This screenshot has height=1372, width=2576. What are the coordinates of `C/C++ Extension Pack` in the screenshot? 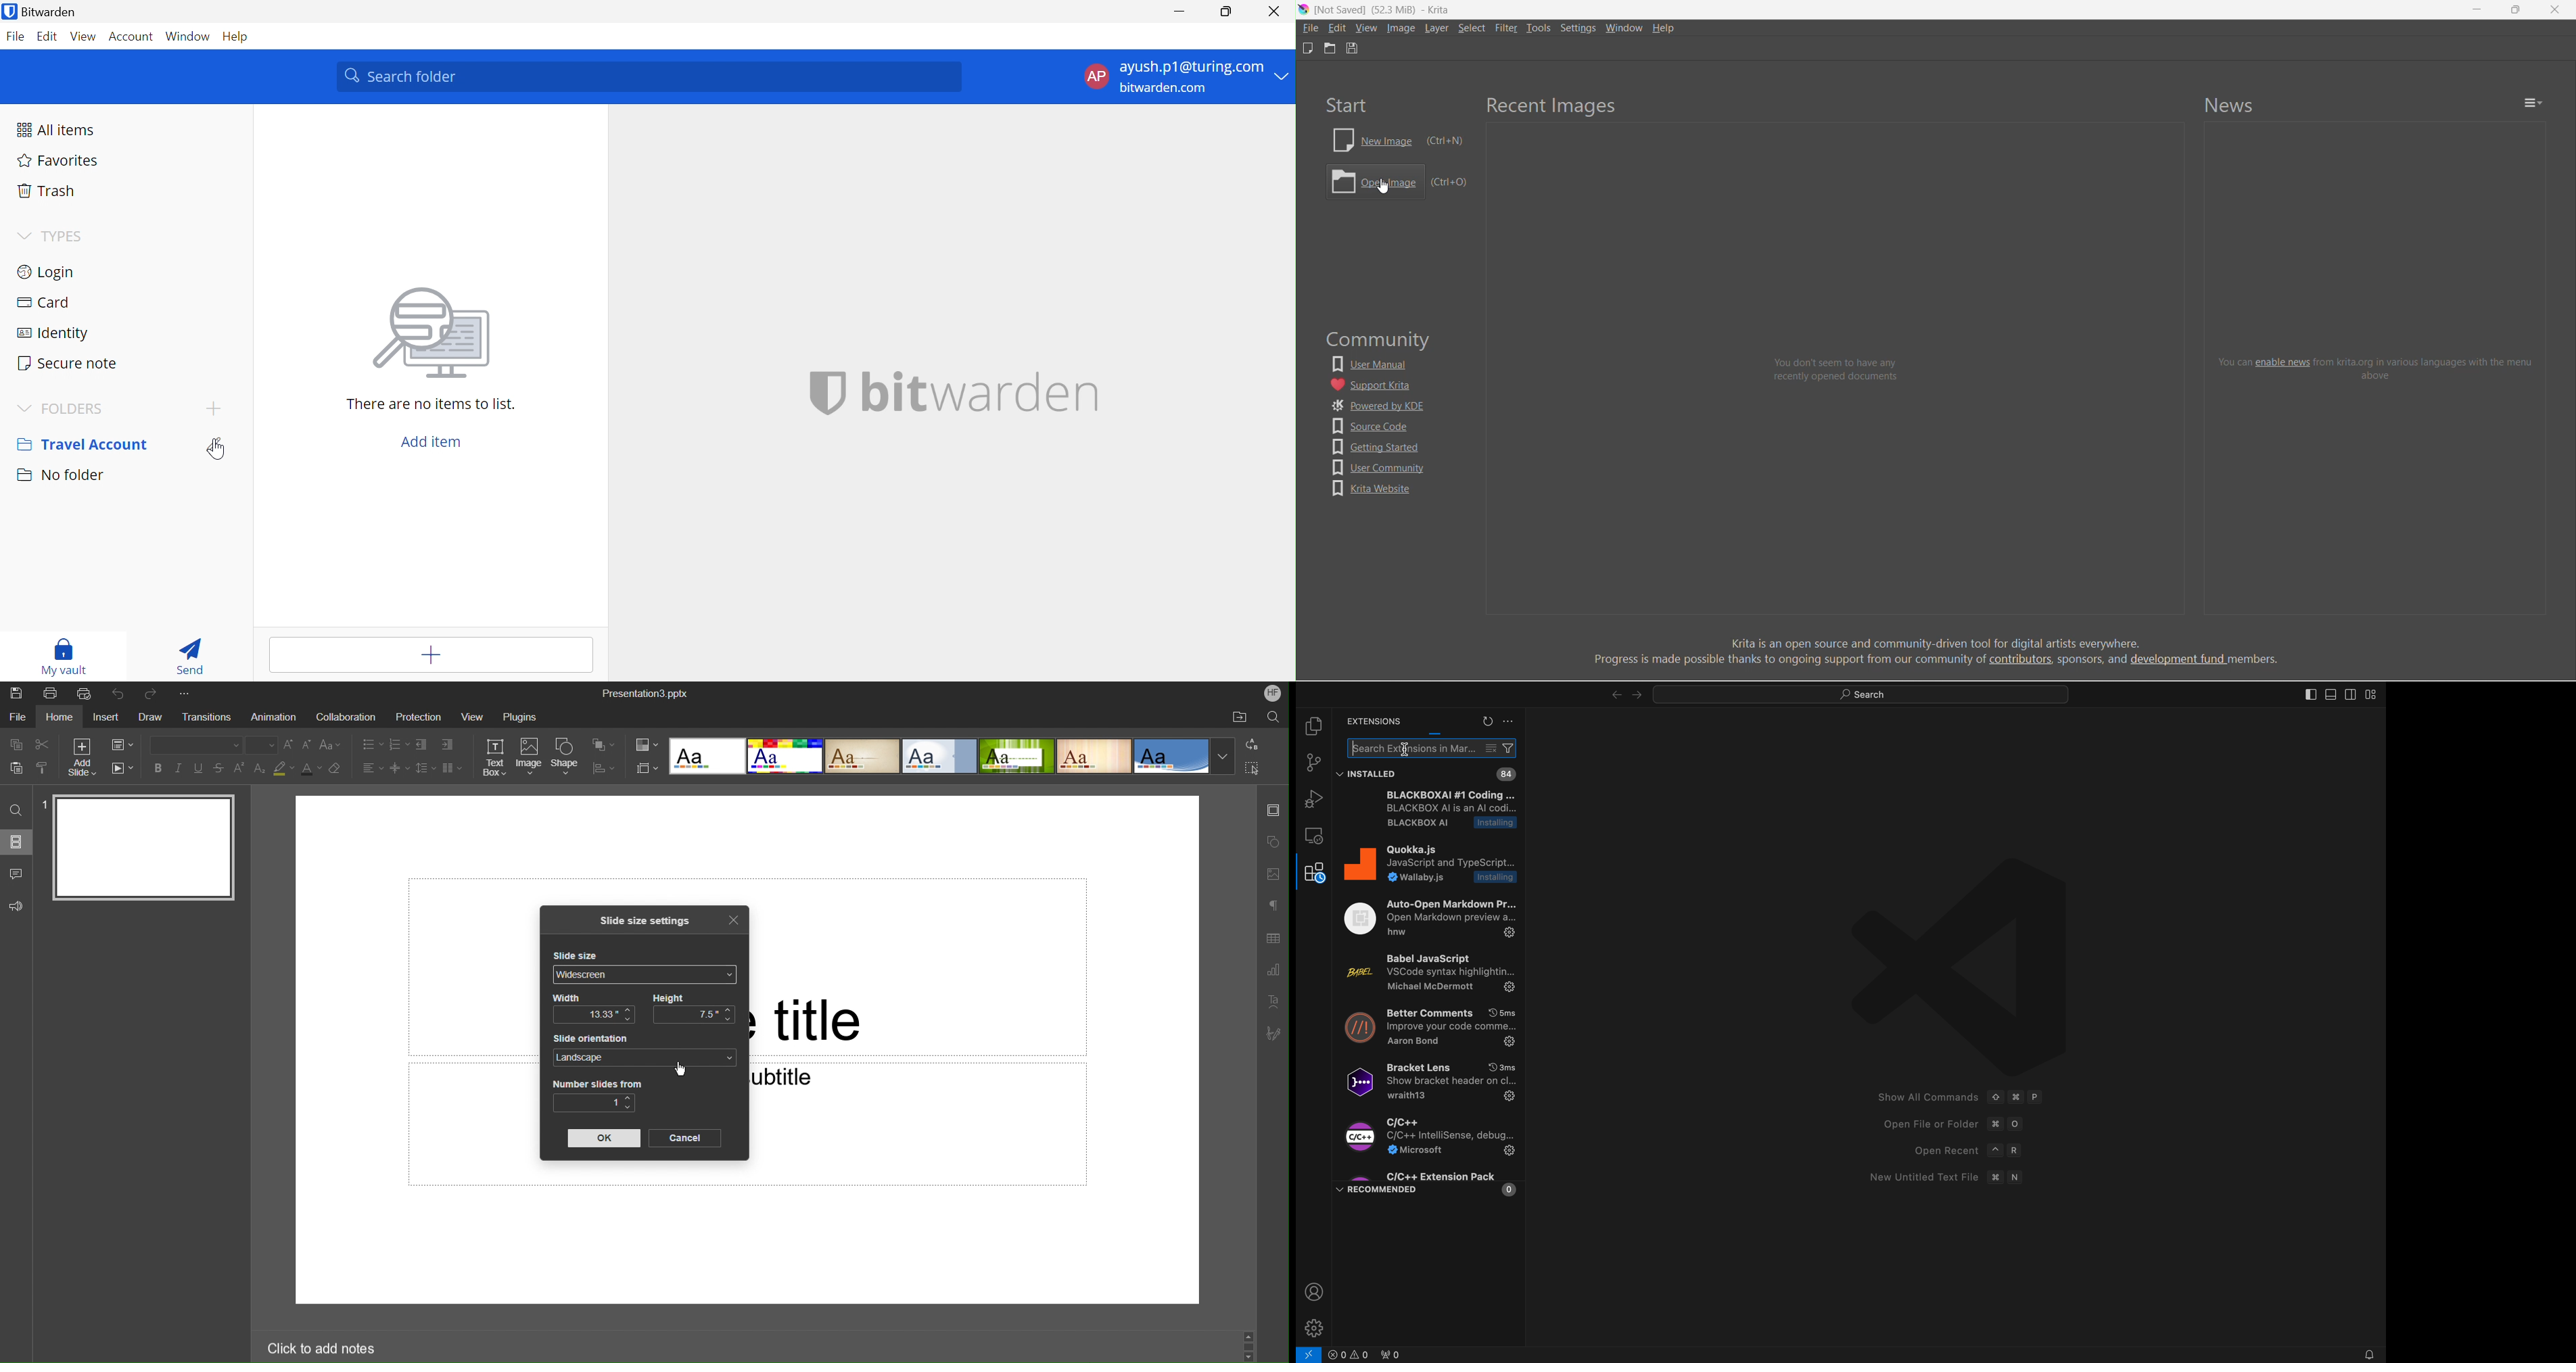 It's located at (1426, 1176).